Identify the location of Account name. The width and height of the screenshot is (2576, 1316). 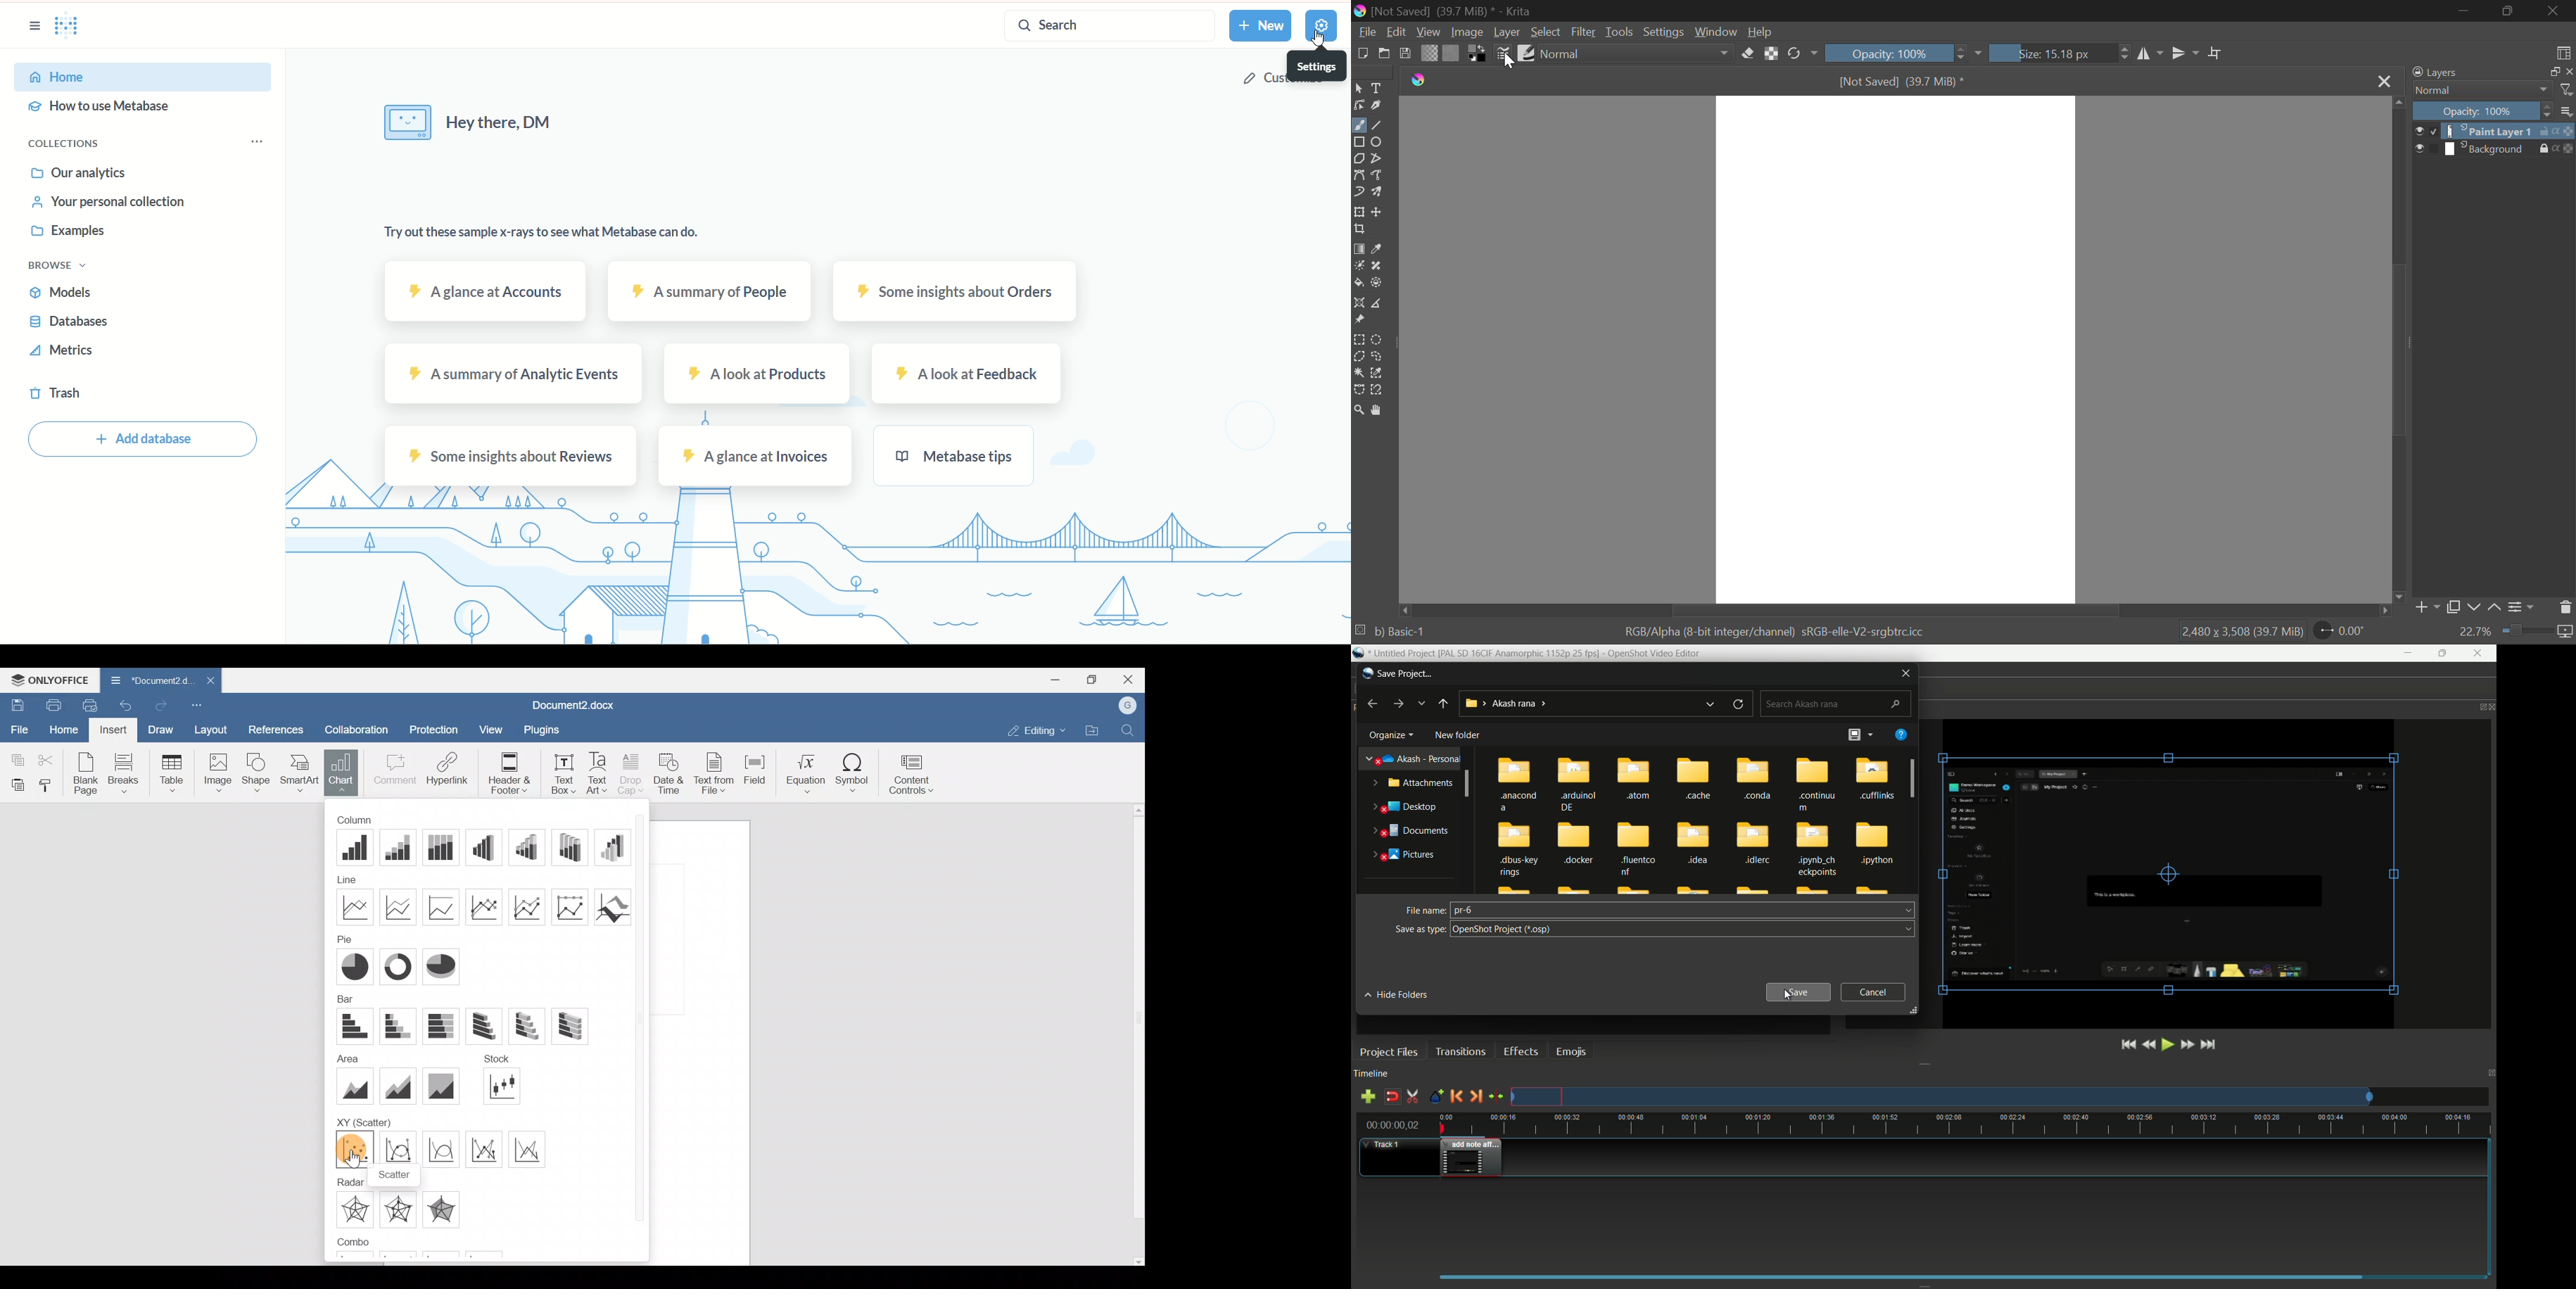
(1129, 705).